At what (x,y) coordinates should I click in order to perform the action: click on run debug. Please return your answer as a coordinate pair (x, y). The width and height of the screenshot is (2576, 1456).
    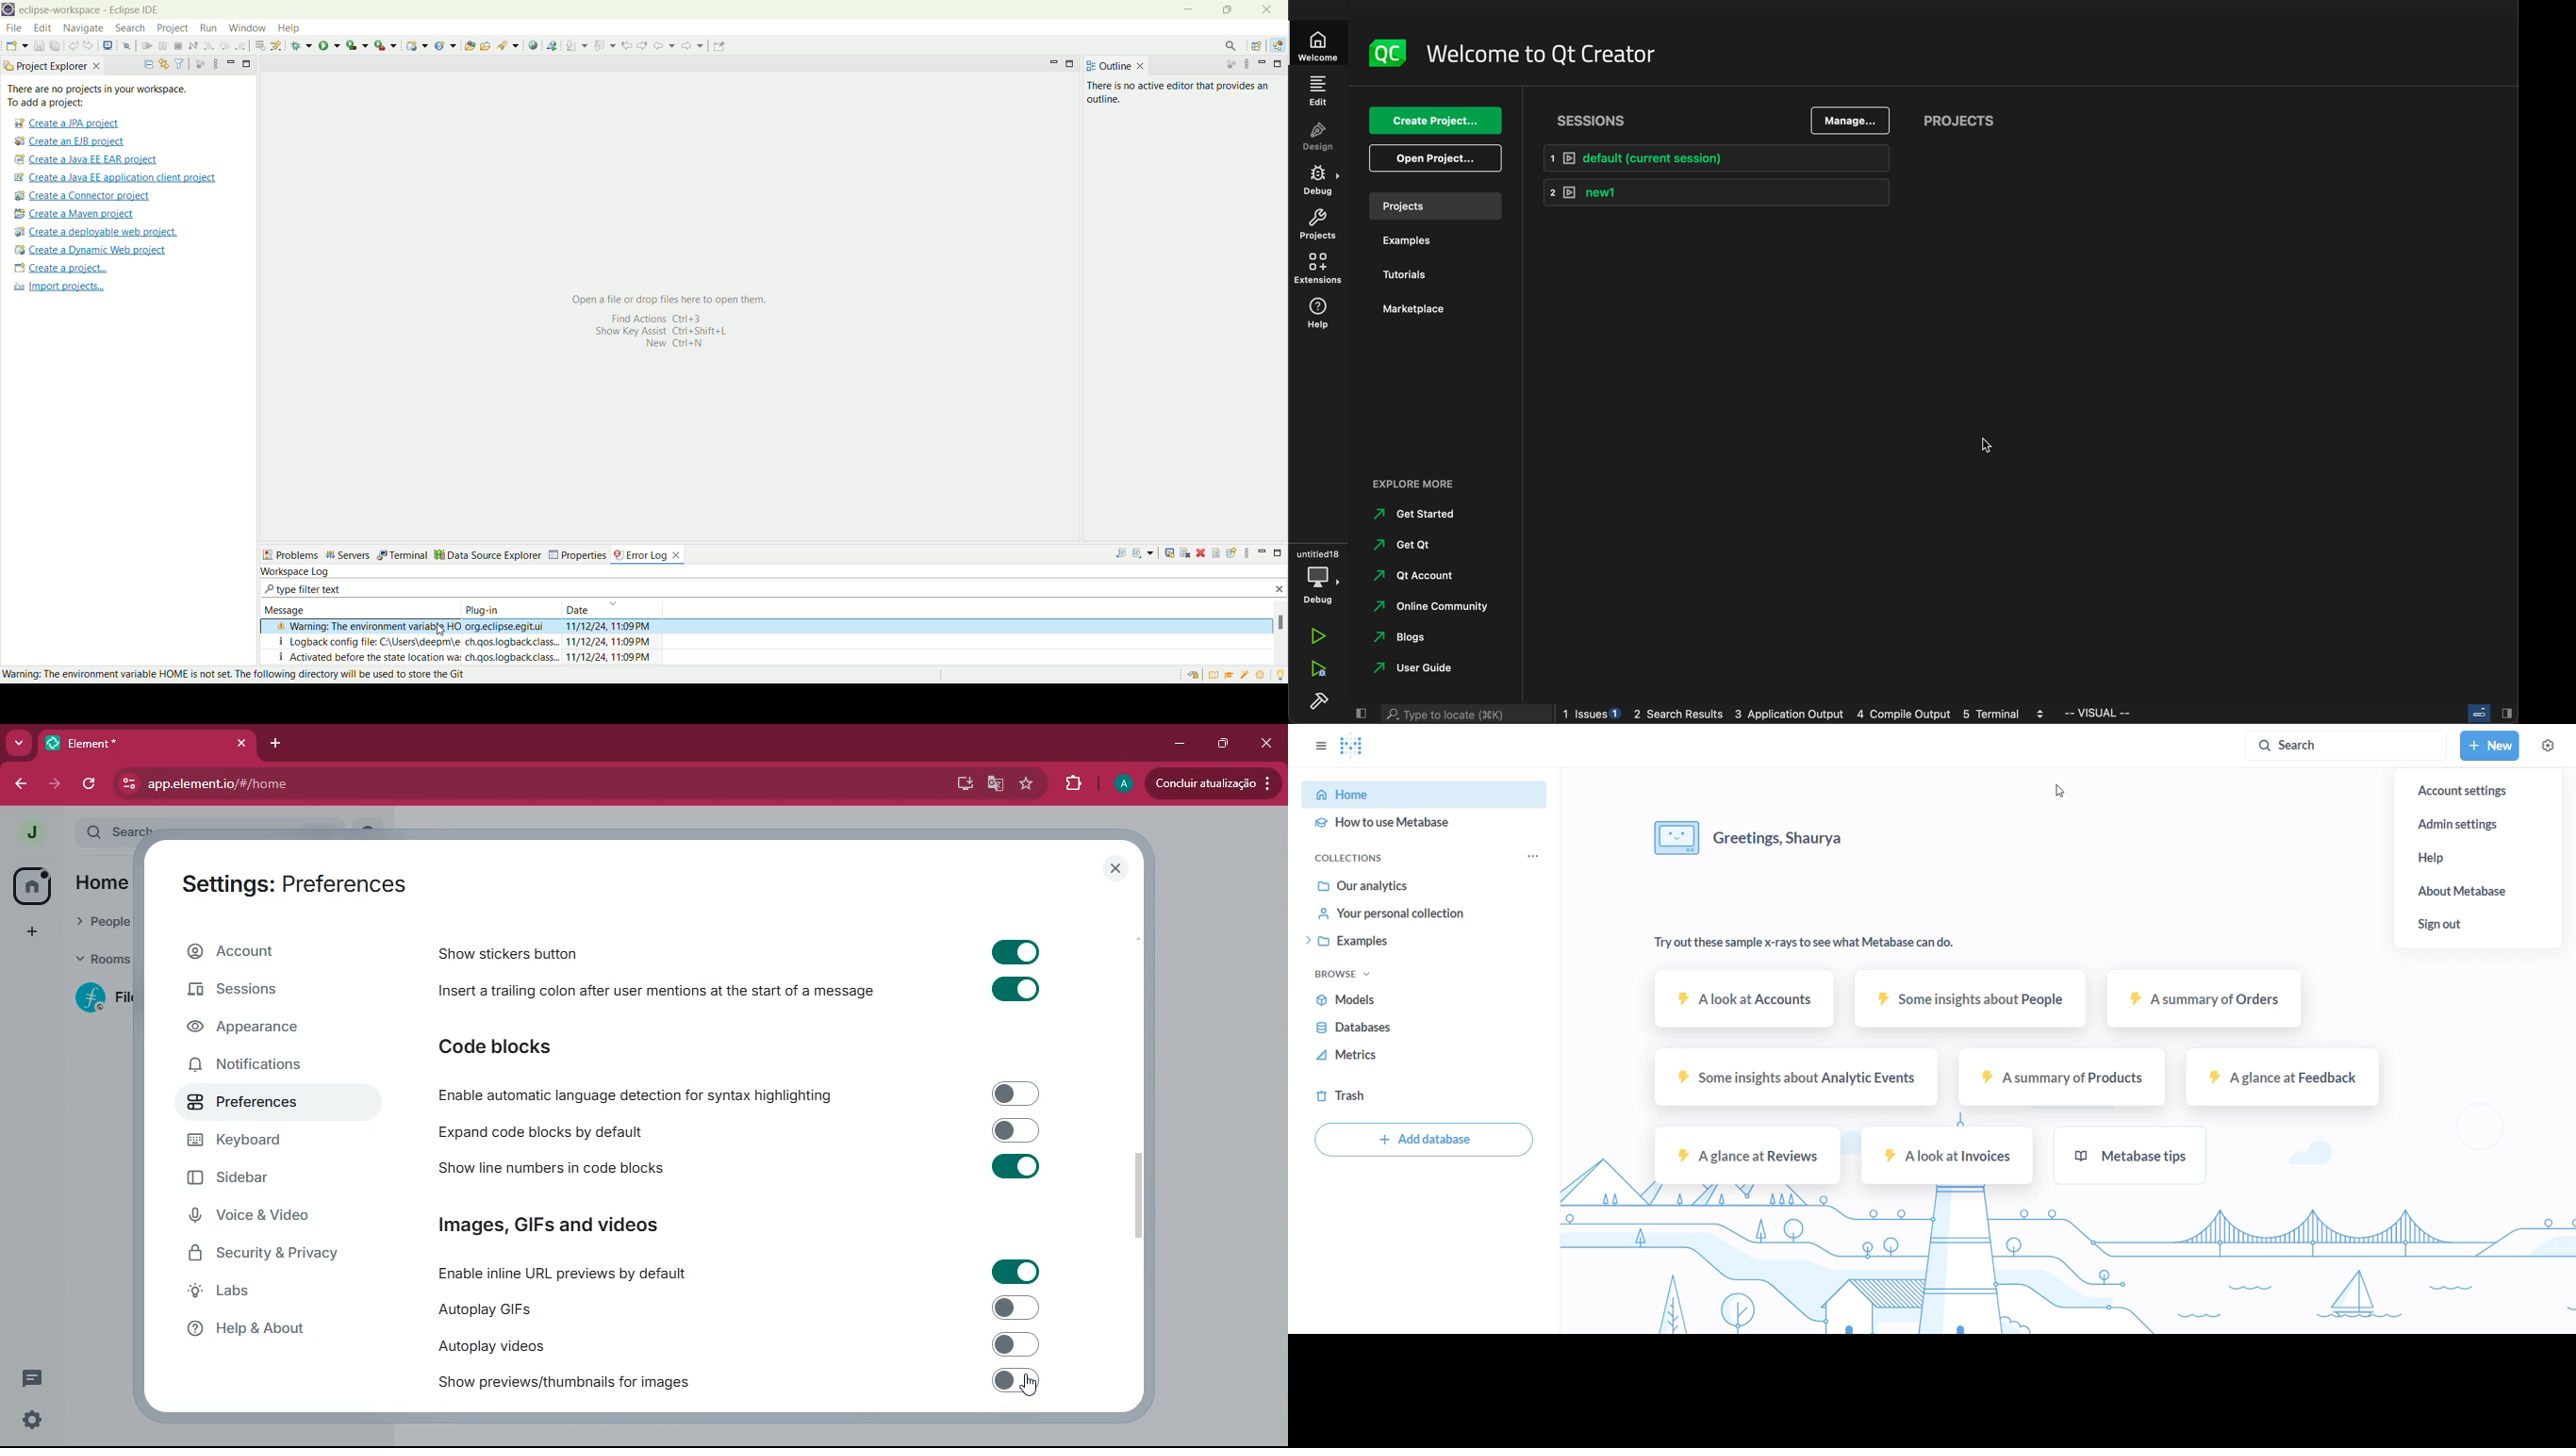
    Looking at the image, I should click on (1317, 668).